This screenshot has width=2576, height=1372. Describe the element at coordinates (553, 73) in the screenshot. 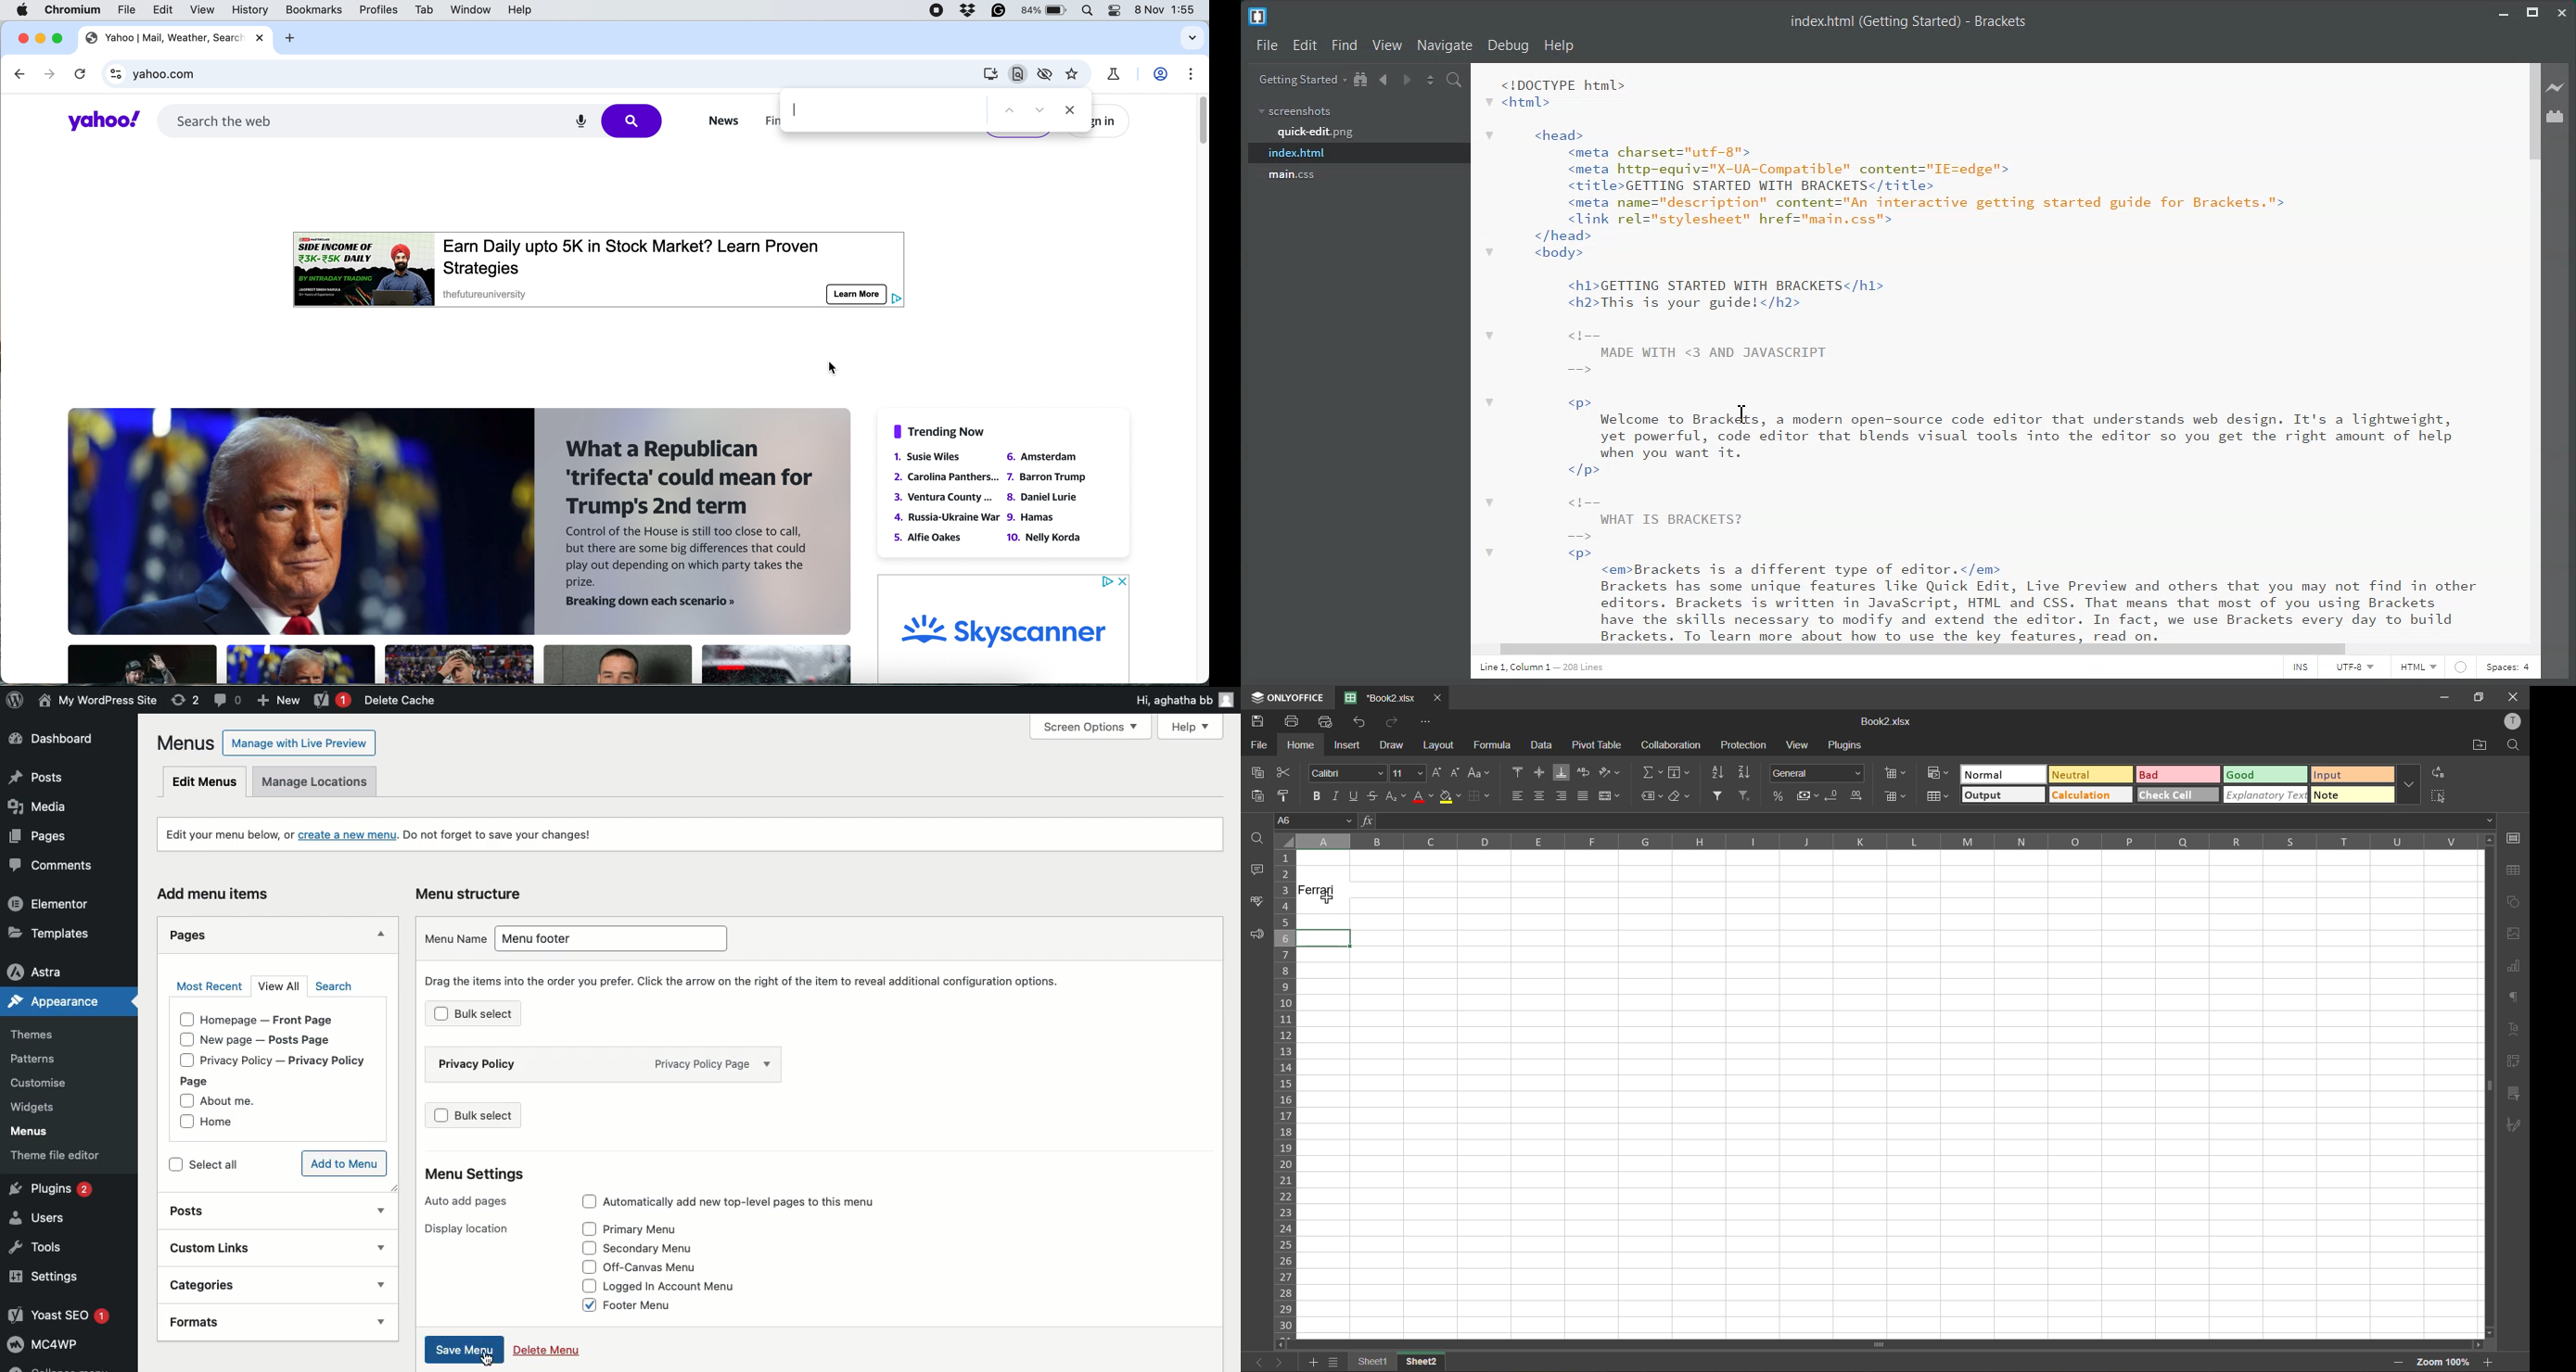

I see `yahoo.com` at that location.